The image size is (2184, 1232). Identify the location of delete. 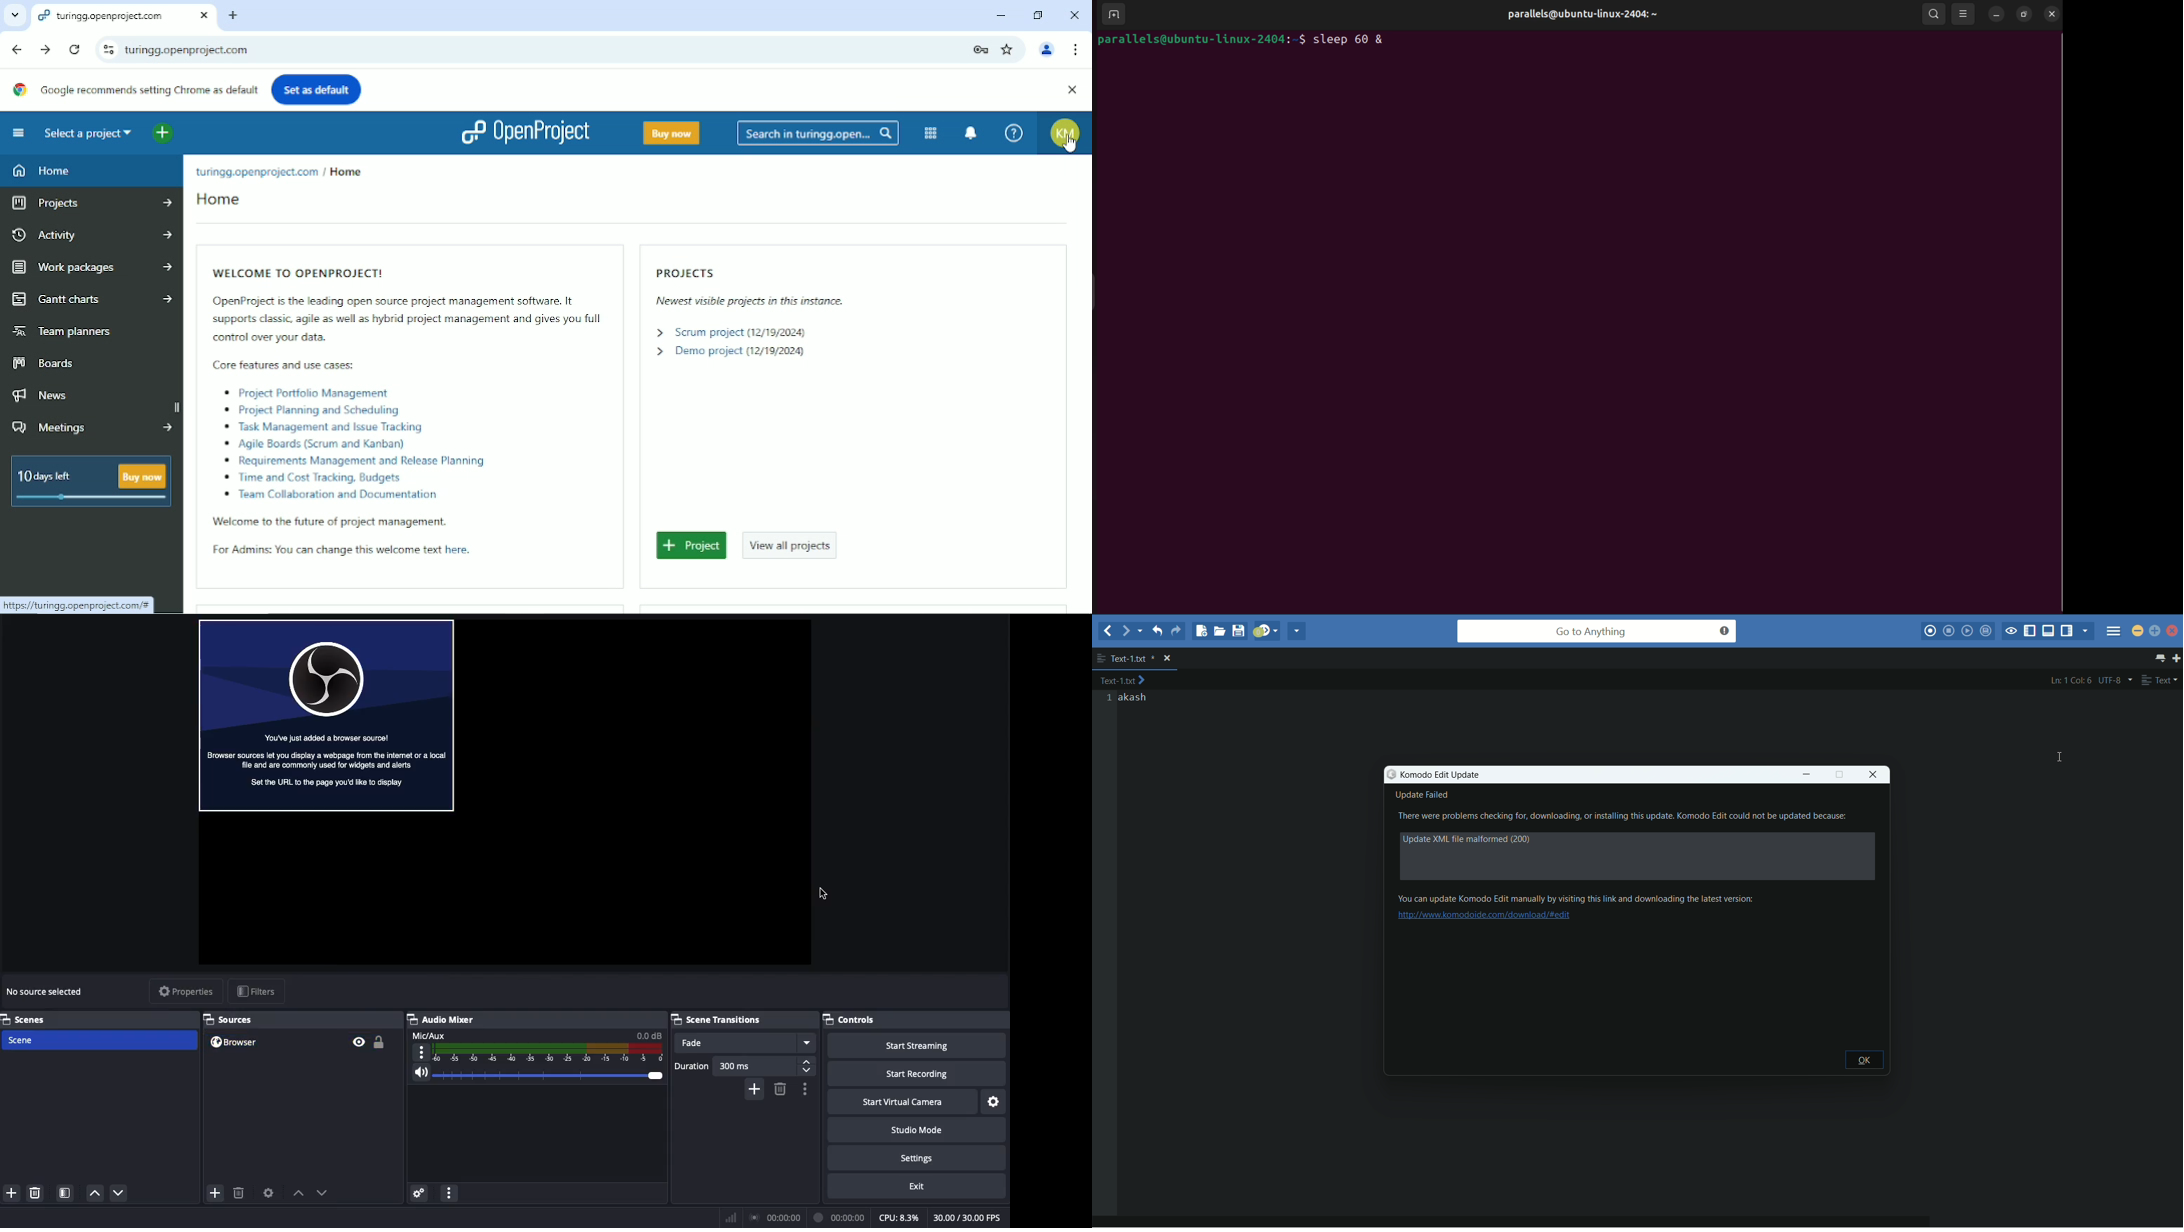
(38, 1194).